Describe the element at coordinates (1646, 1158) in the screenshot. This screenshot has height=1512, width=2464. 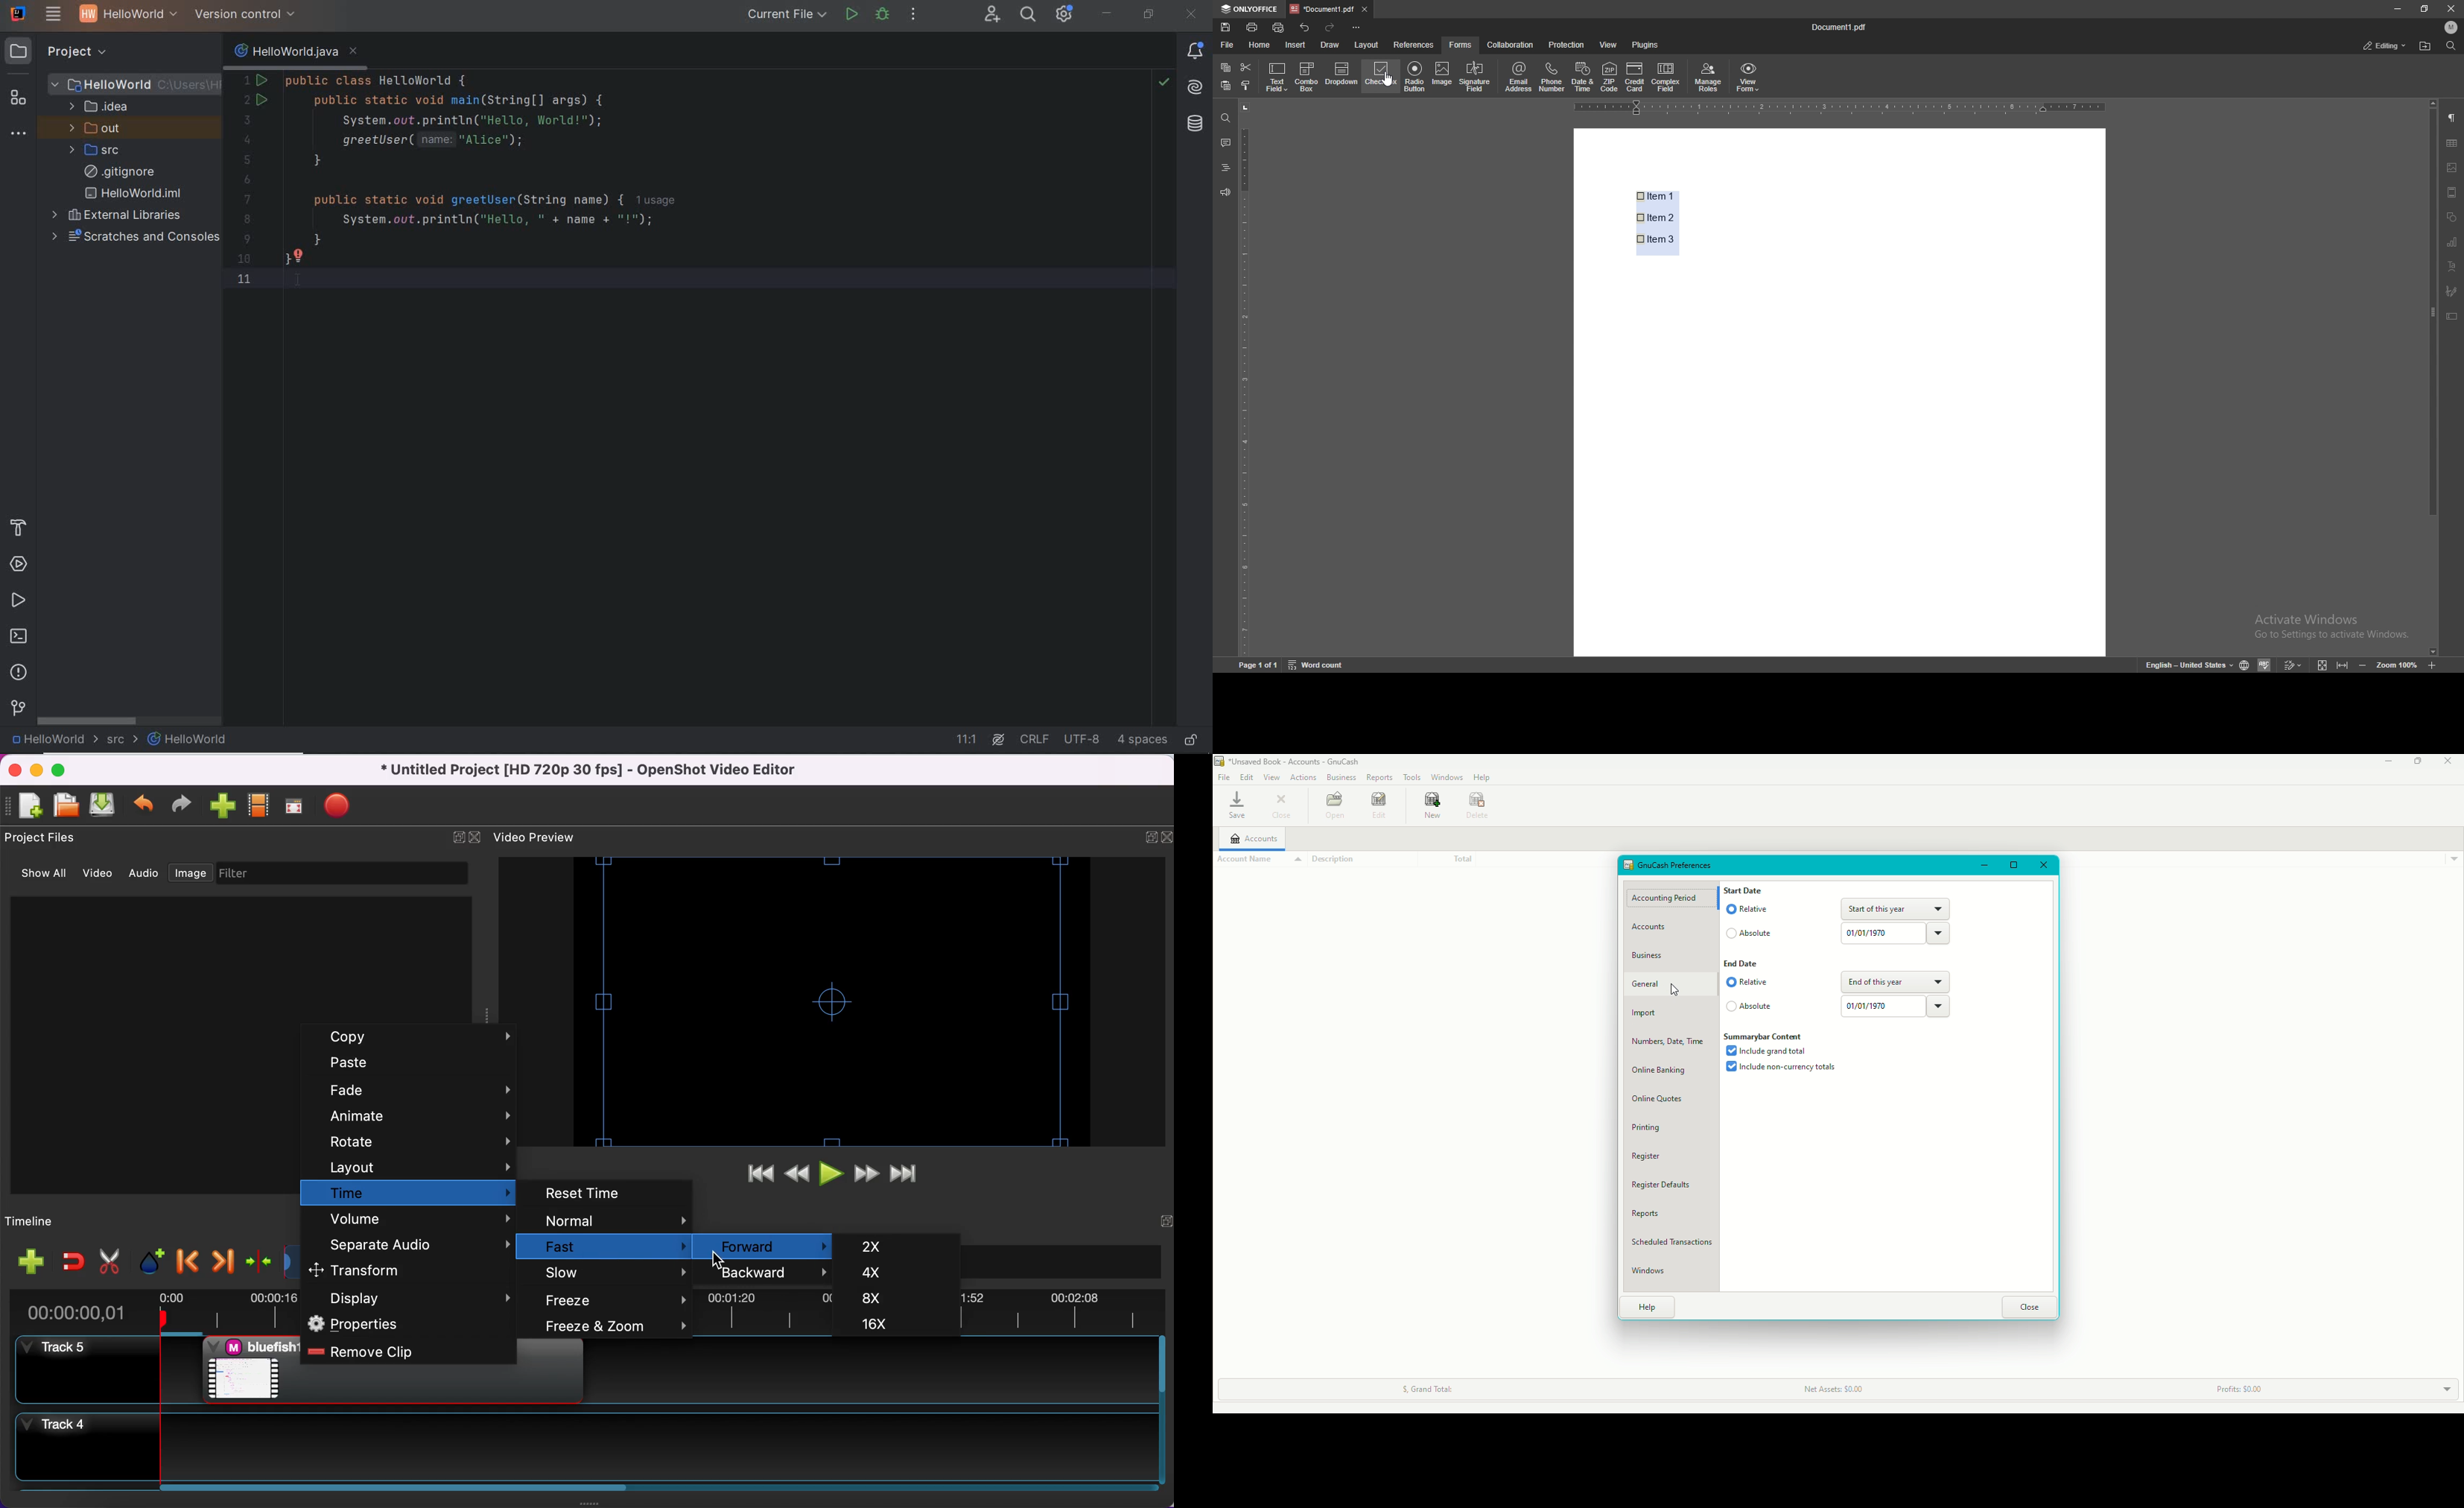
I see `Register` at that location.